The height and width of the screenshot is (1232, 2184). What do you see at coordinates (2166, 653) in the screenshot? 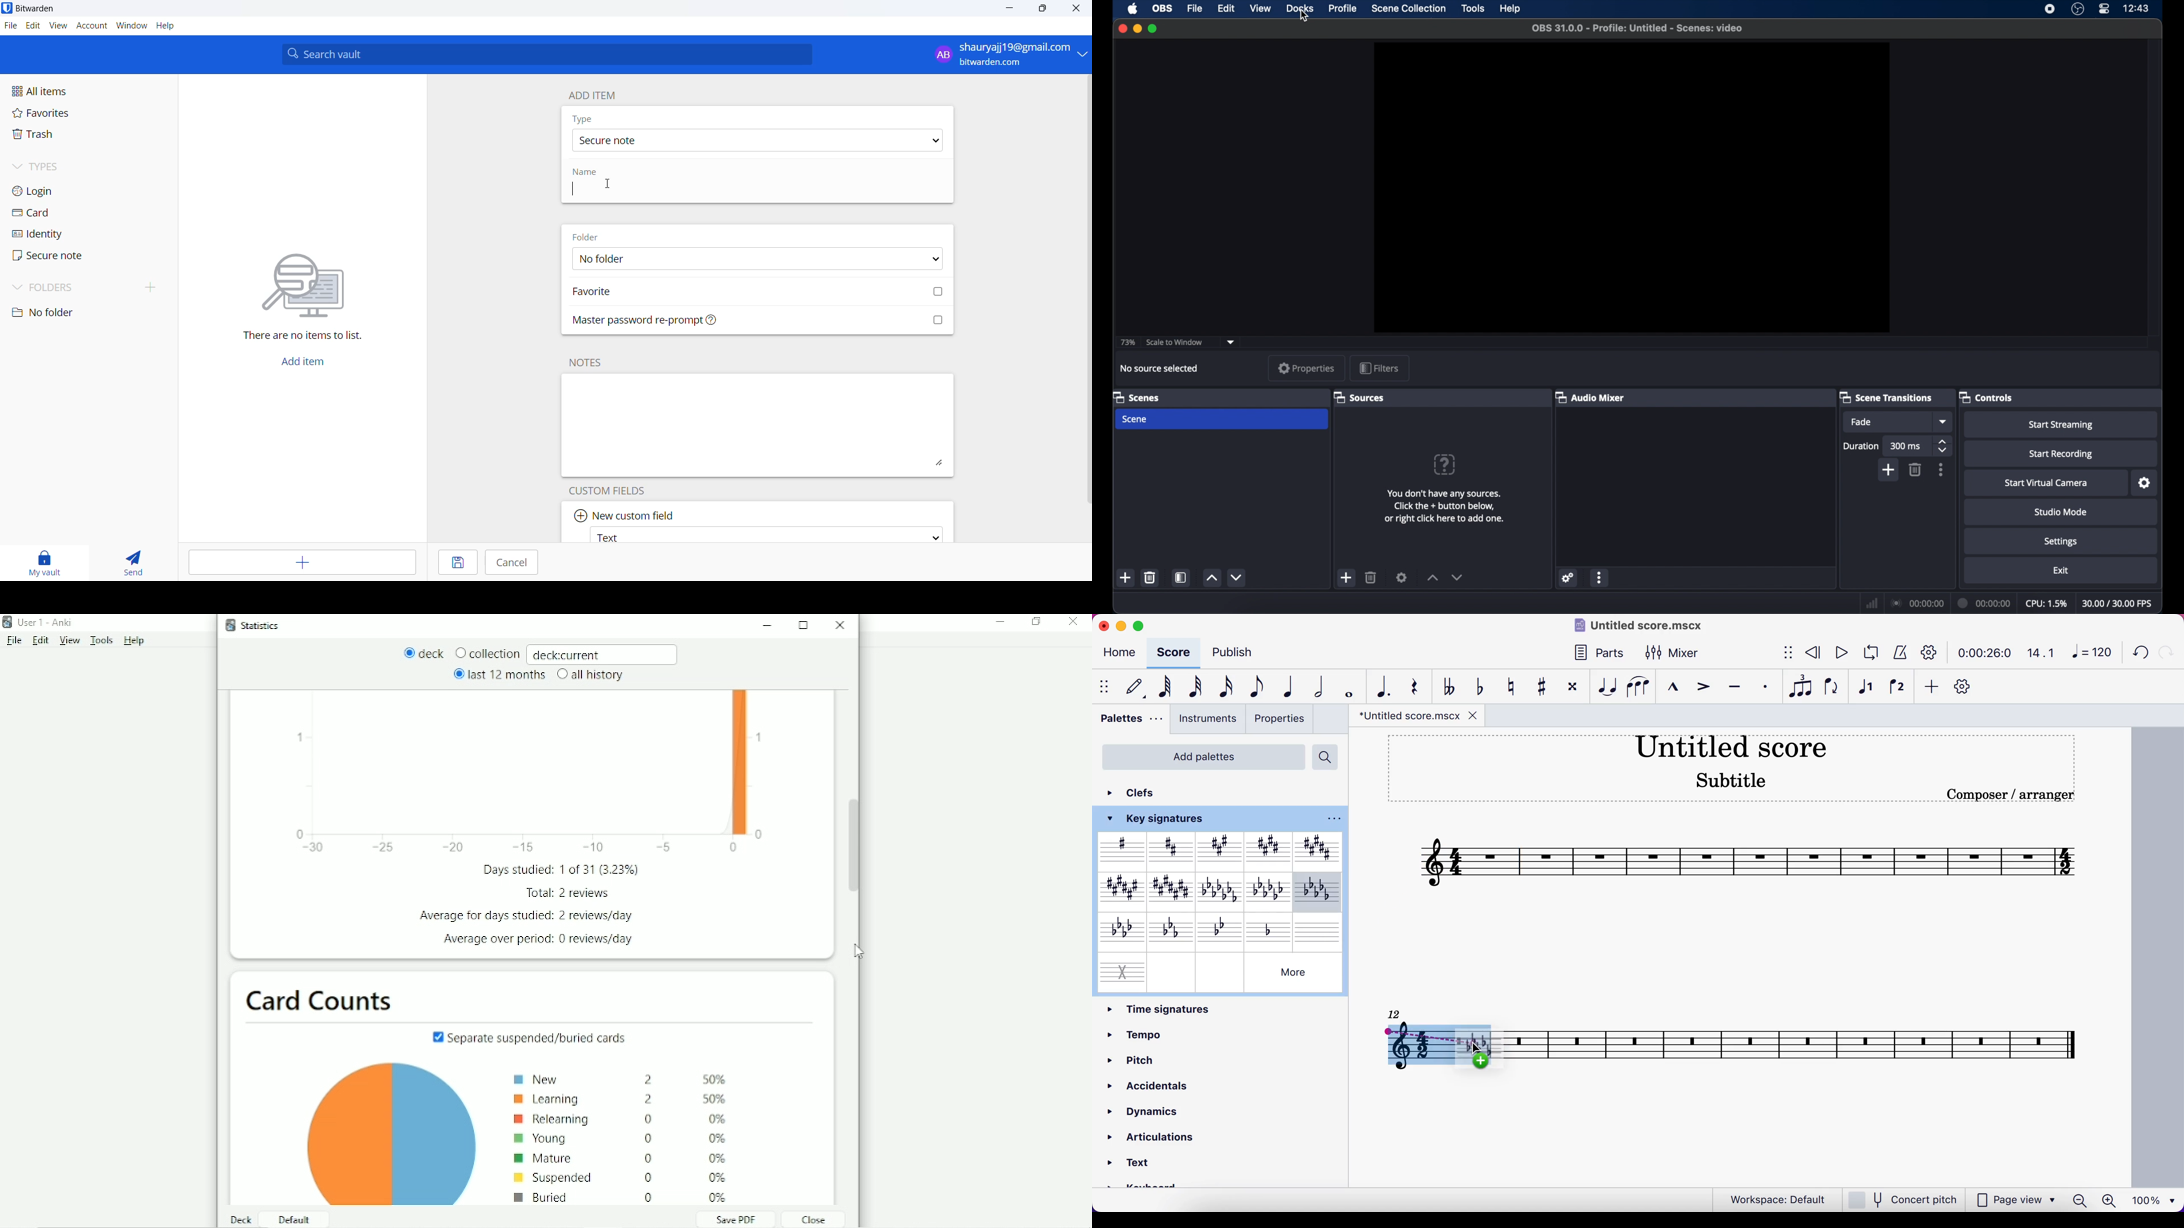
I see `redo` at bounding box center [2166, 653].